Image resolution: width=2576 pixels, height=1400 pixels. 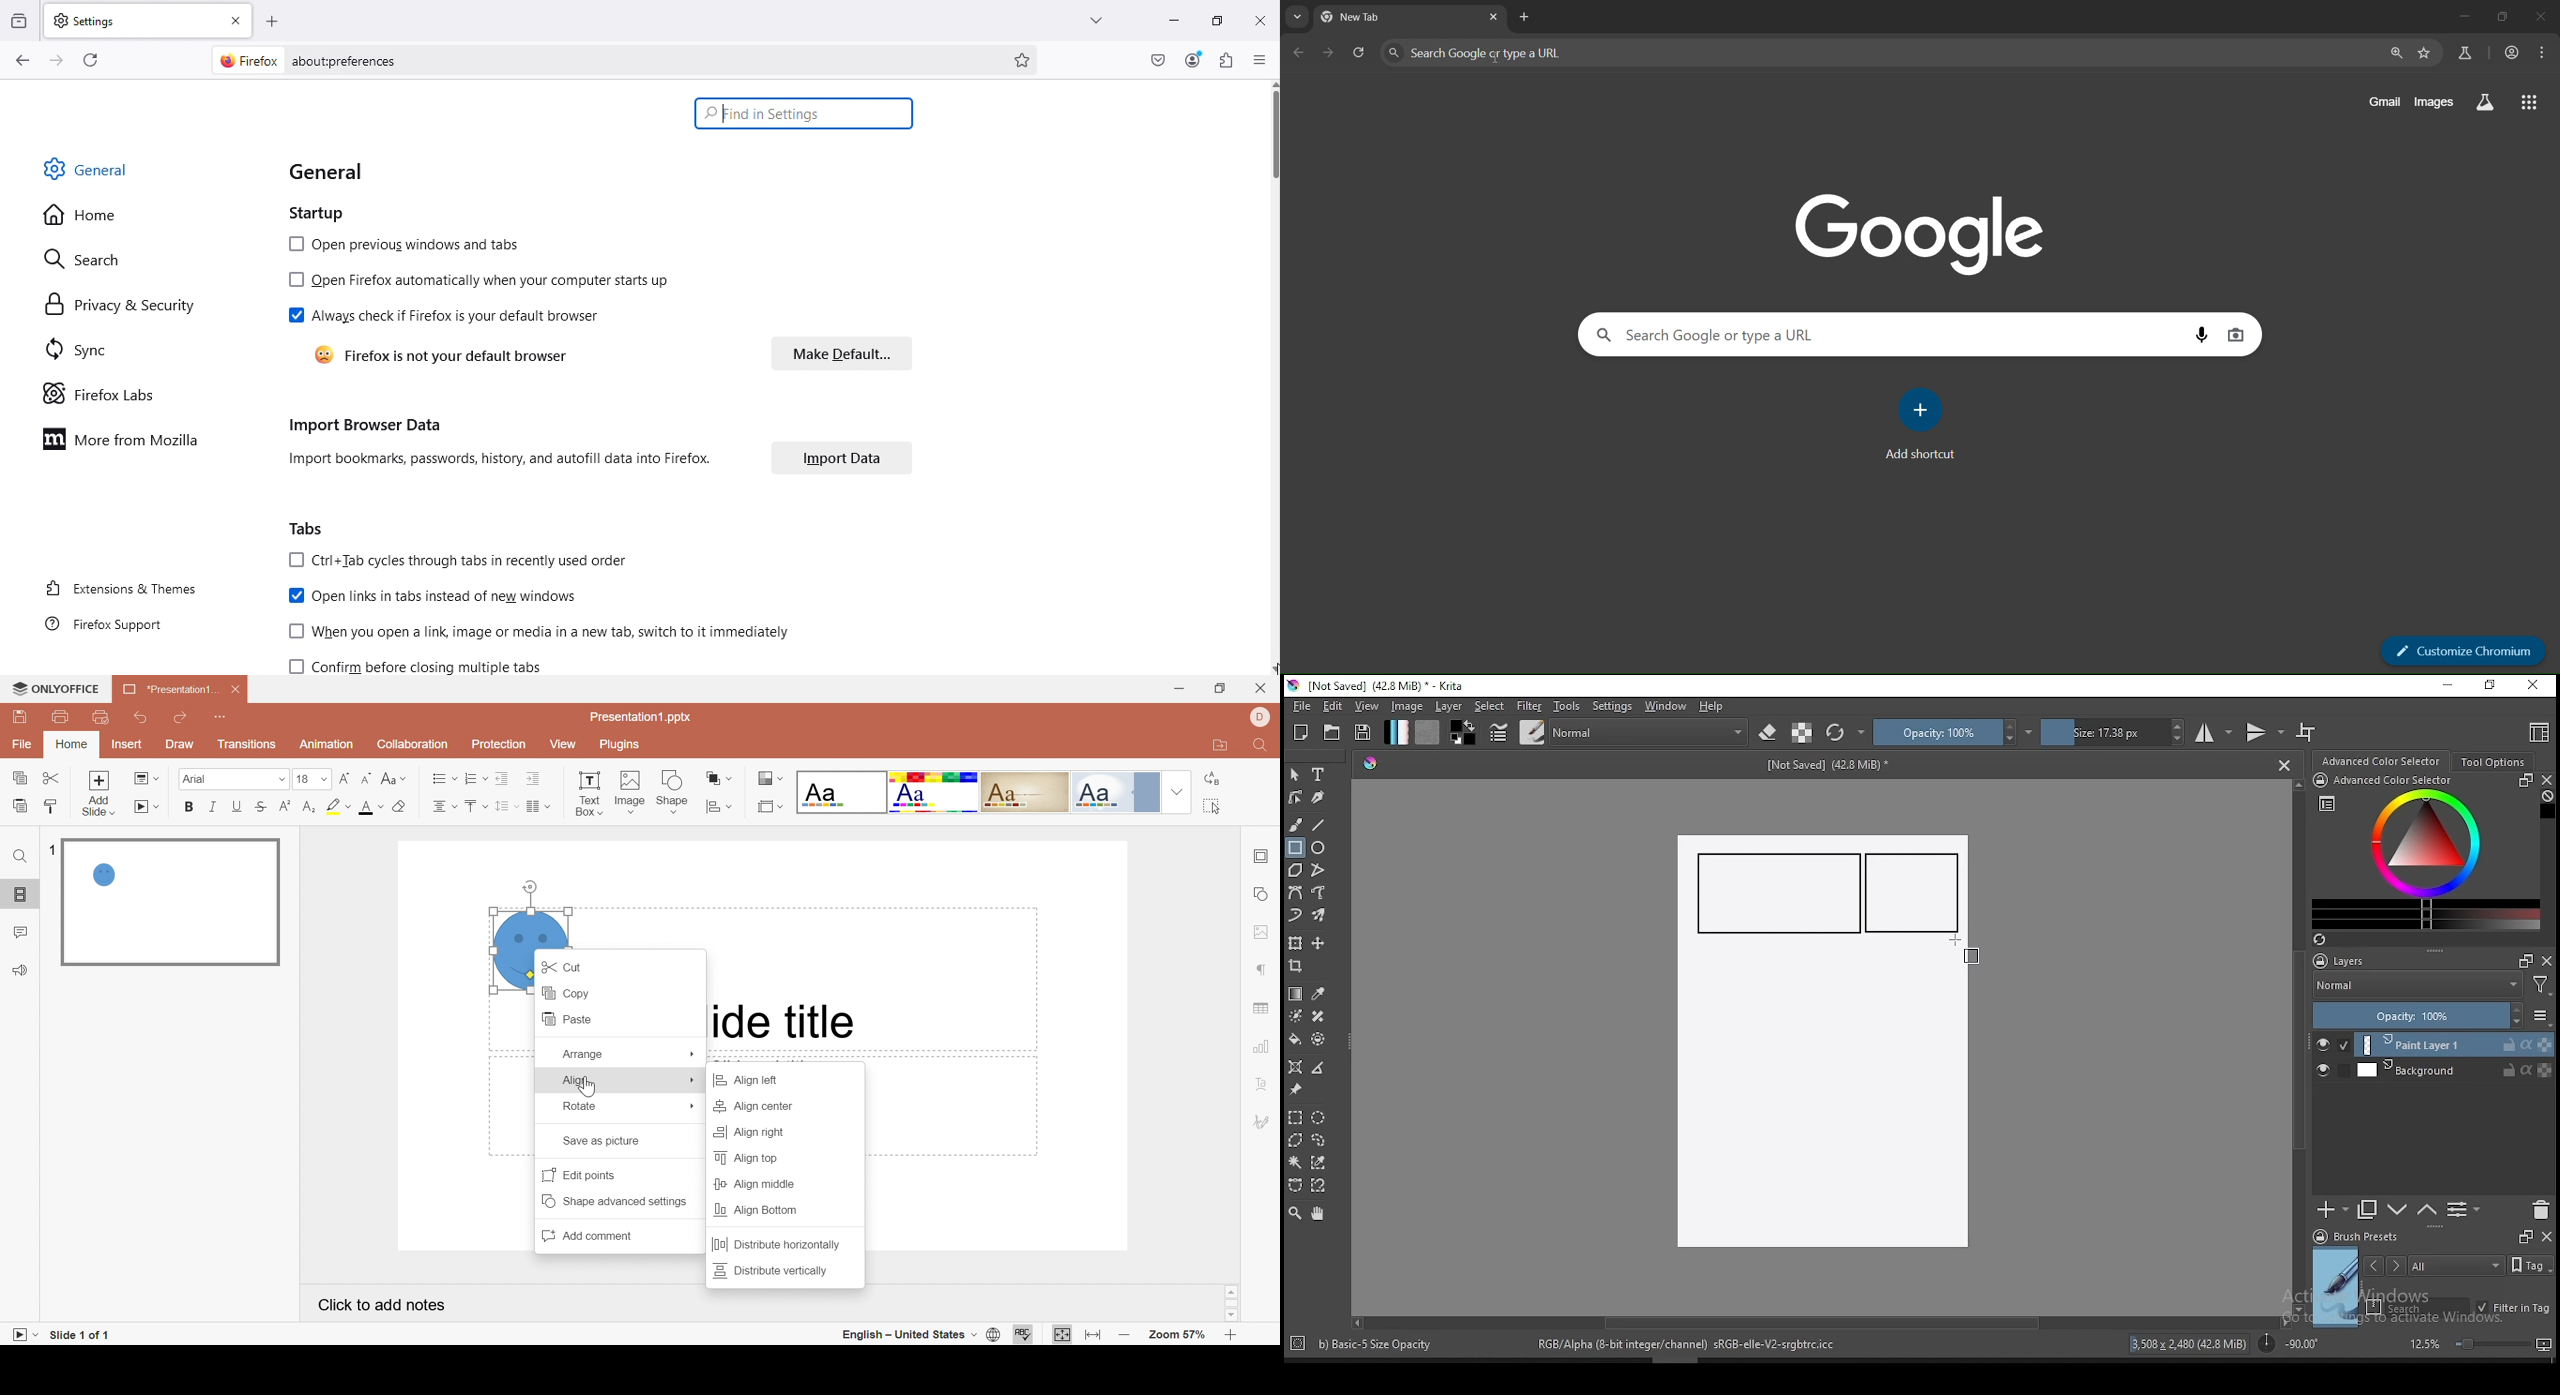 What do you see at coordinates (239, 807) in the screenshot?
I see `Underline` at bounding box center [239, 807].